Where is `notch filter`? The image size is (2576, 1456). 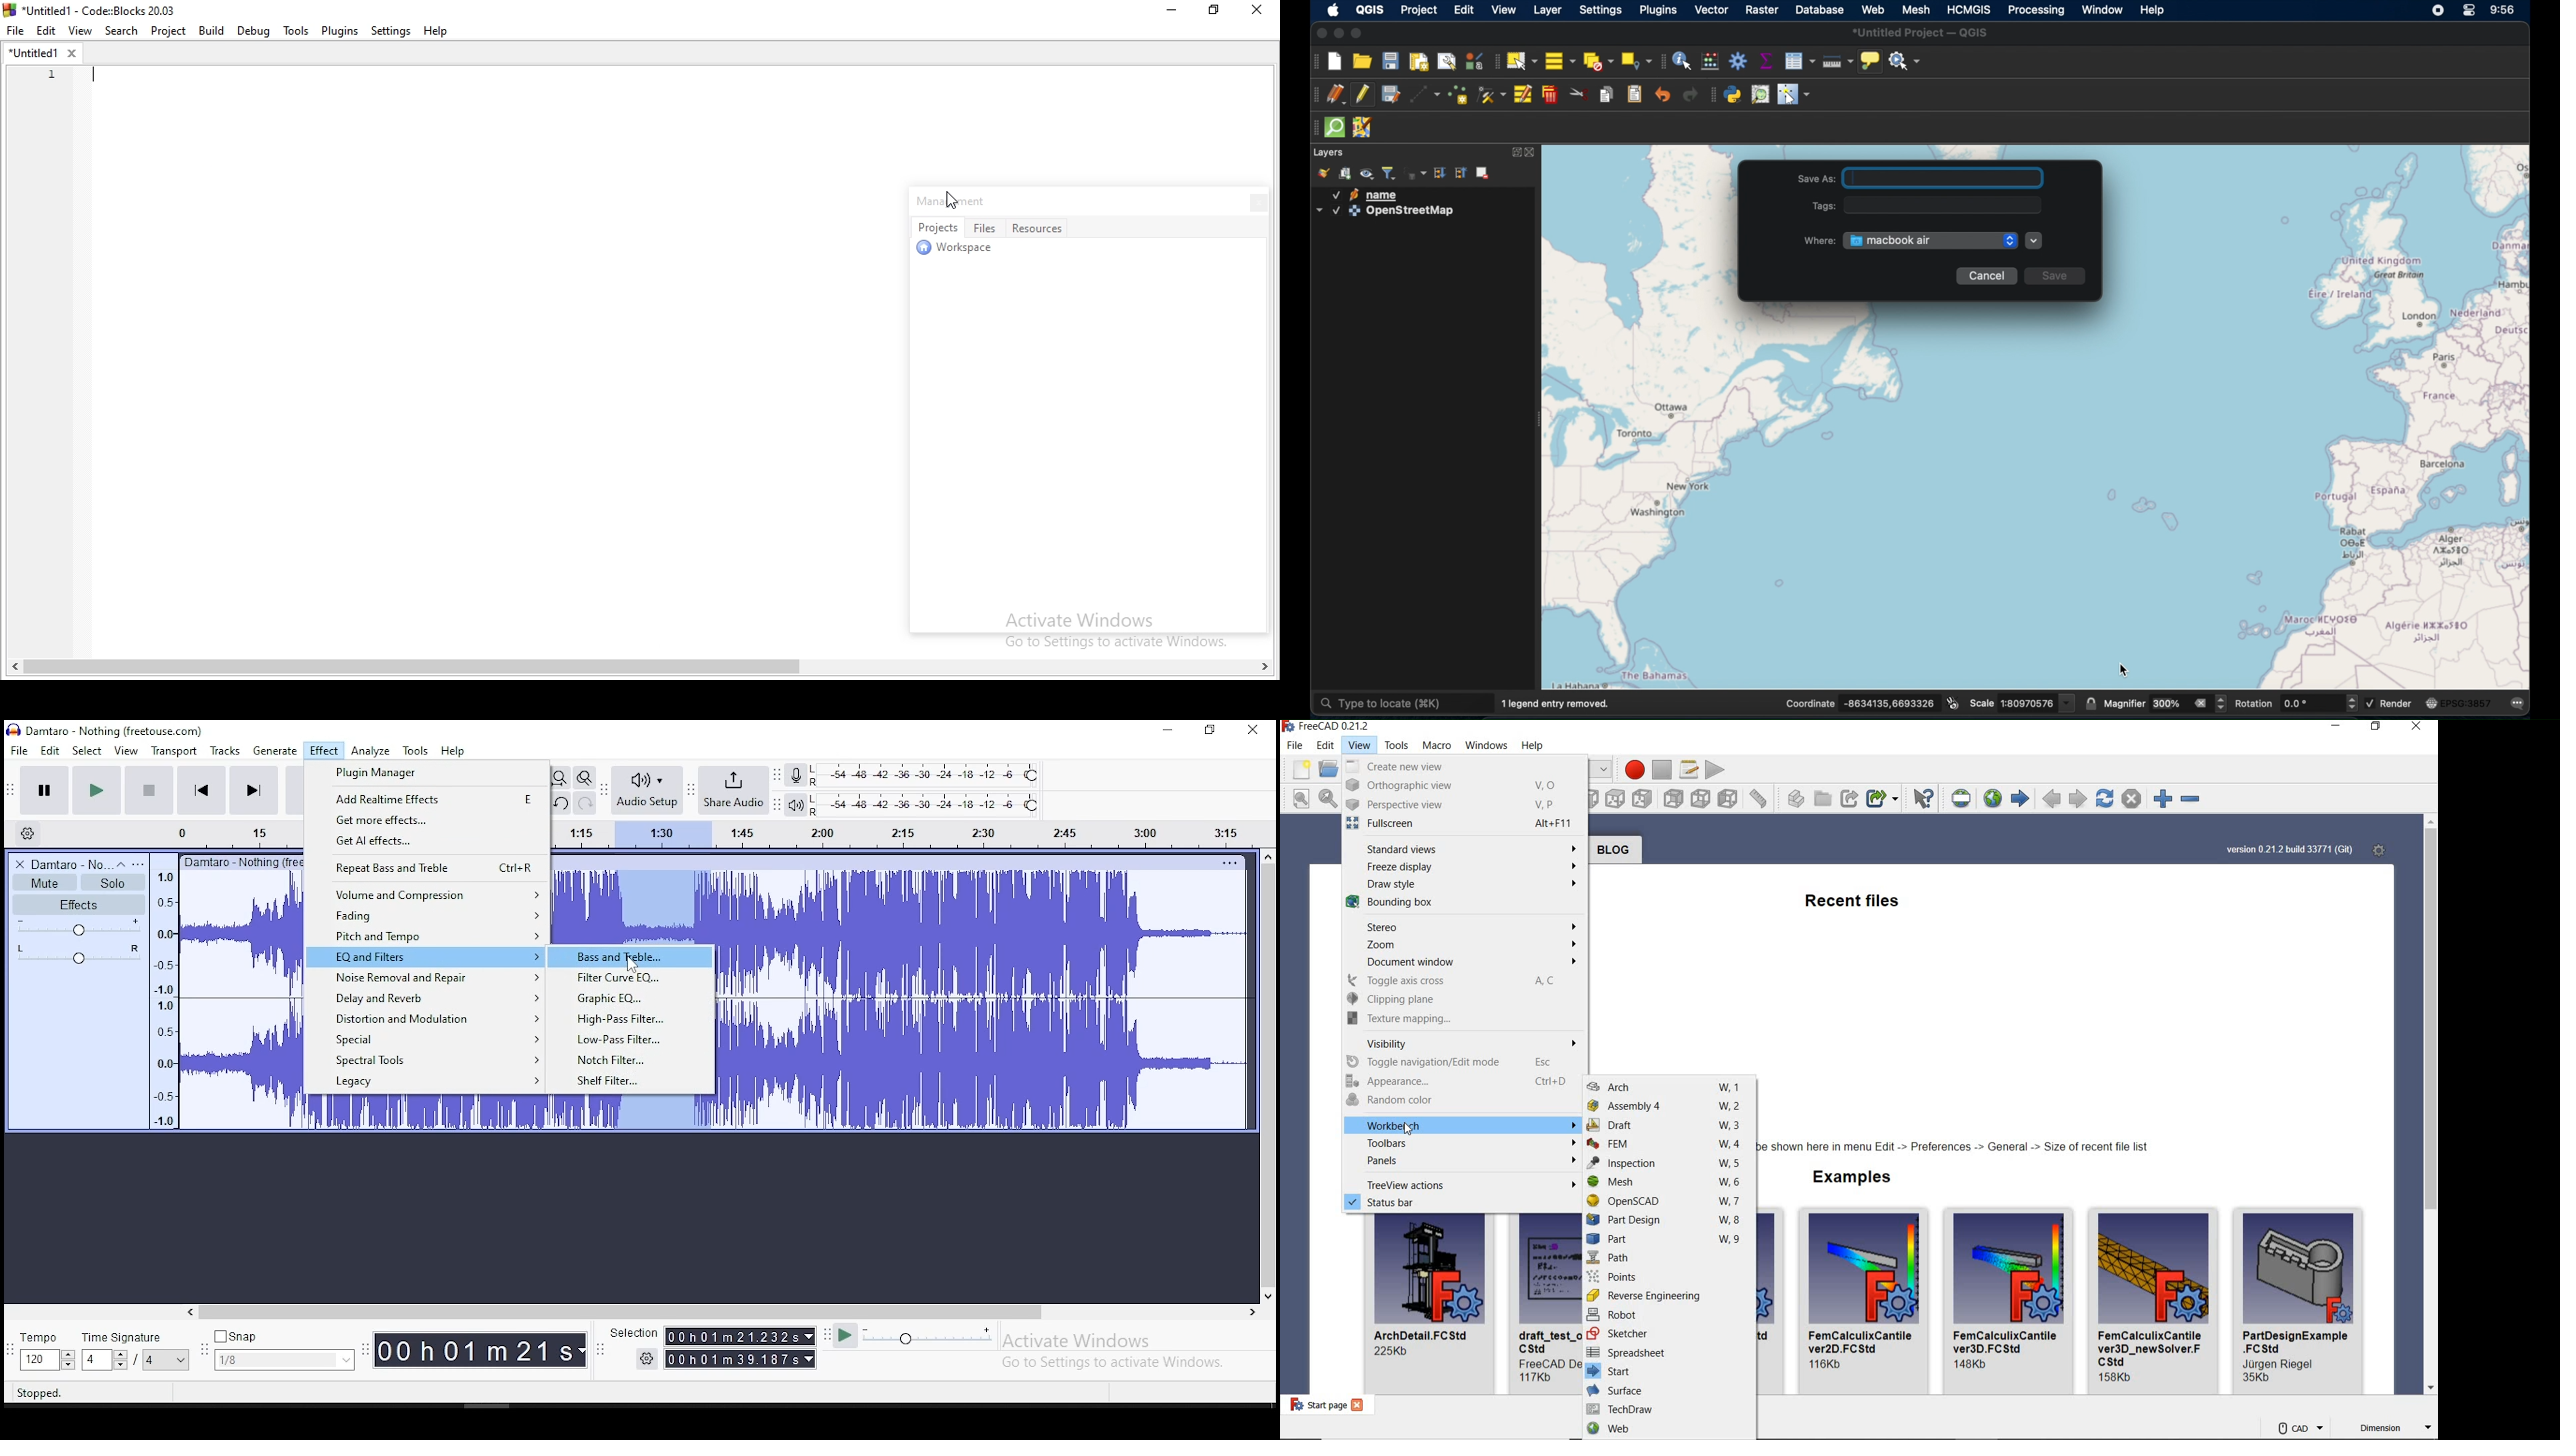 notch filter is located at coordinates (634, 1060).